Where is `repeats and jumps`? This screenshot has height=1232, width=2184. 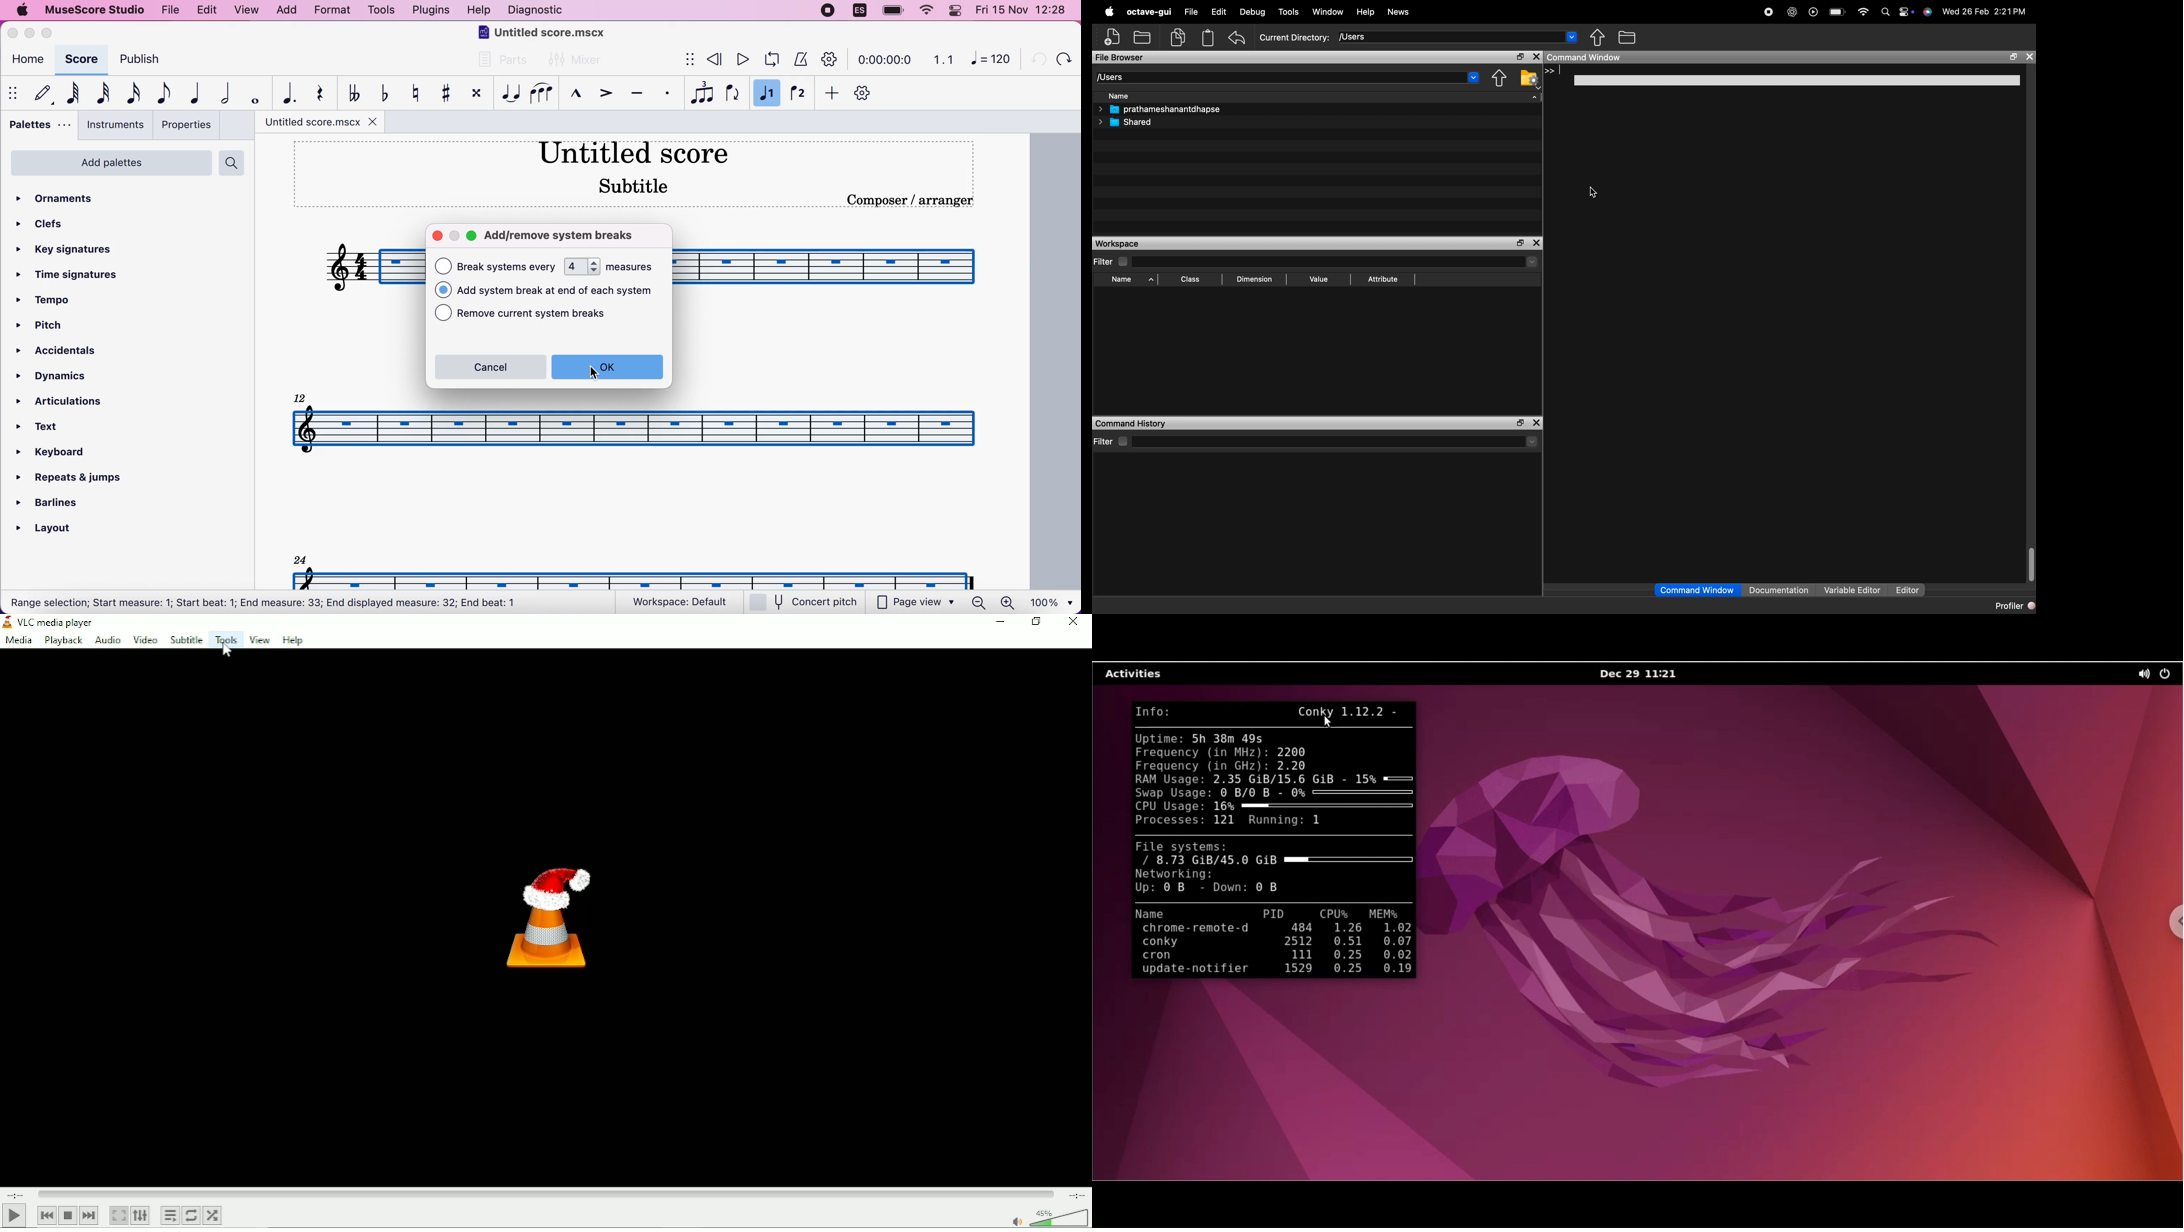 repeats and jumps is located at coordinates (70, 475).